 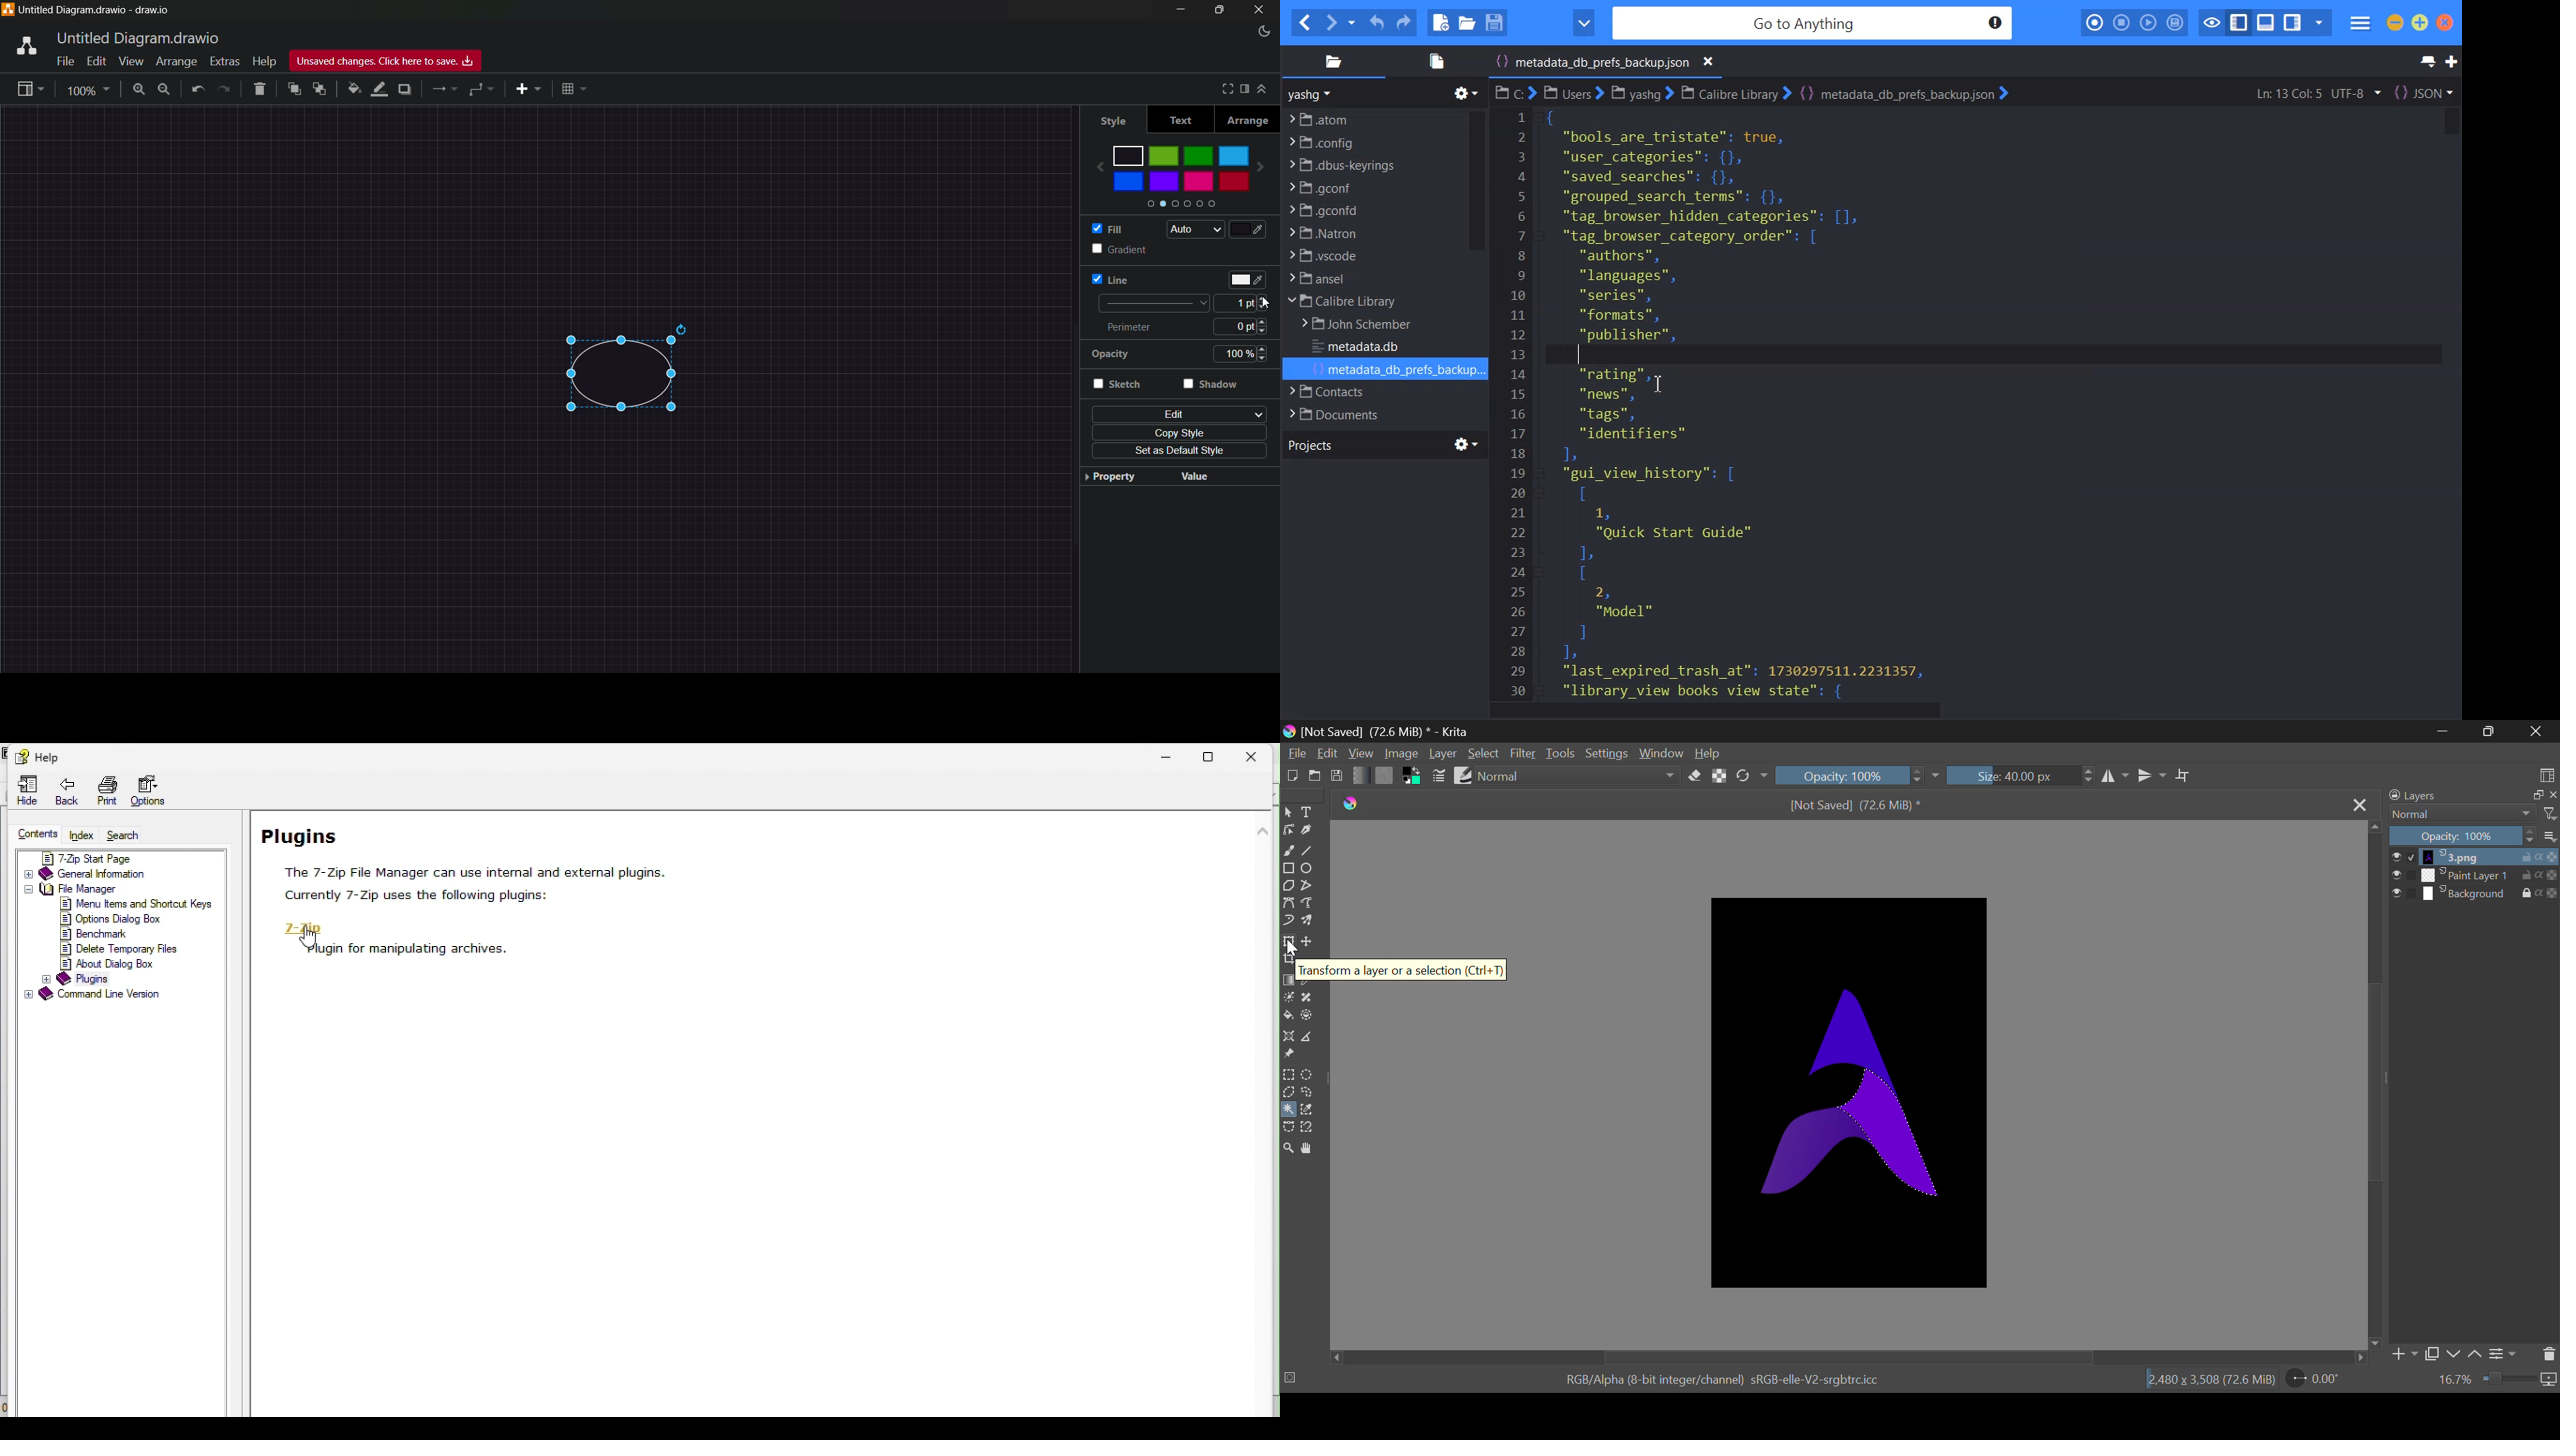 What do you see at coordinates (2021, 776) in the screenshot?
I see `Brush Size` at bounding box center [2021, 776].